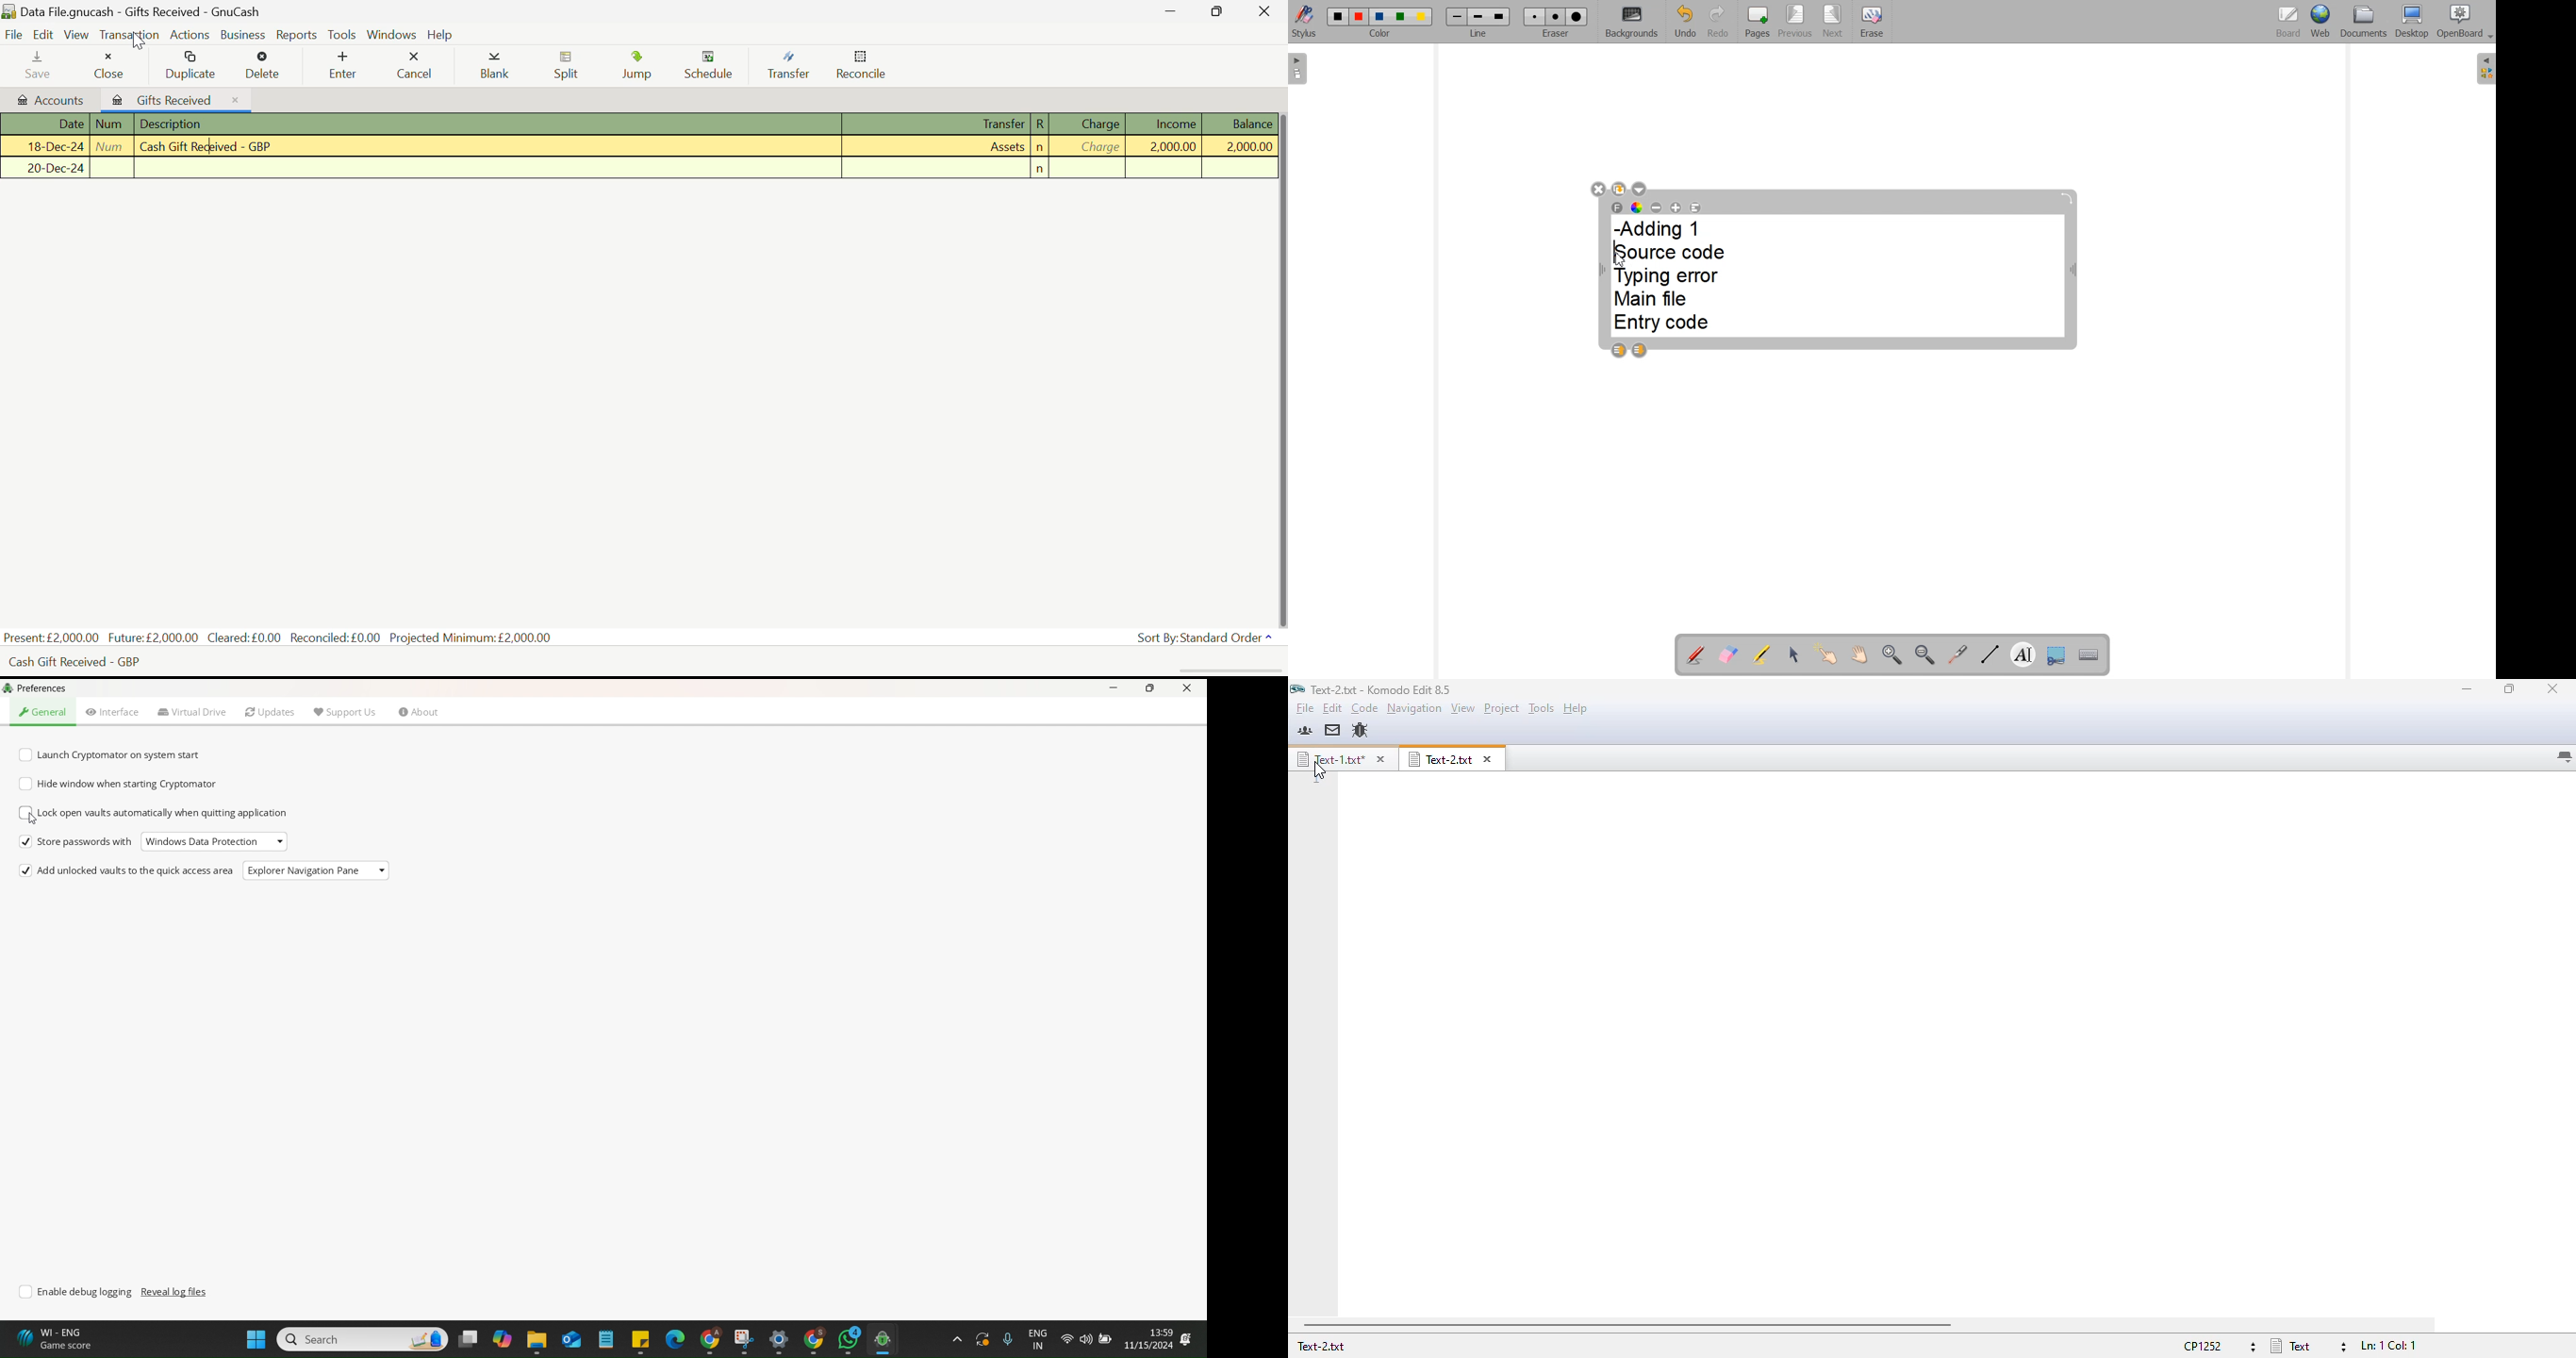  I want to click on Cancel, so click(414, 63).